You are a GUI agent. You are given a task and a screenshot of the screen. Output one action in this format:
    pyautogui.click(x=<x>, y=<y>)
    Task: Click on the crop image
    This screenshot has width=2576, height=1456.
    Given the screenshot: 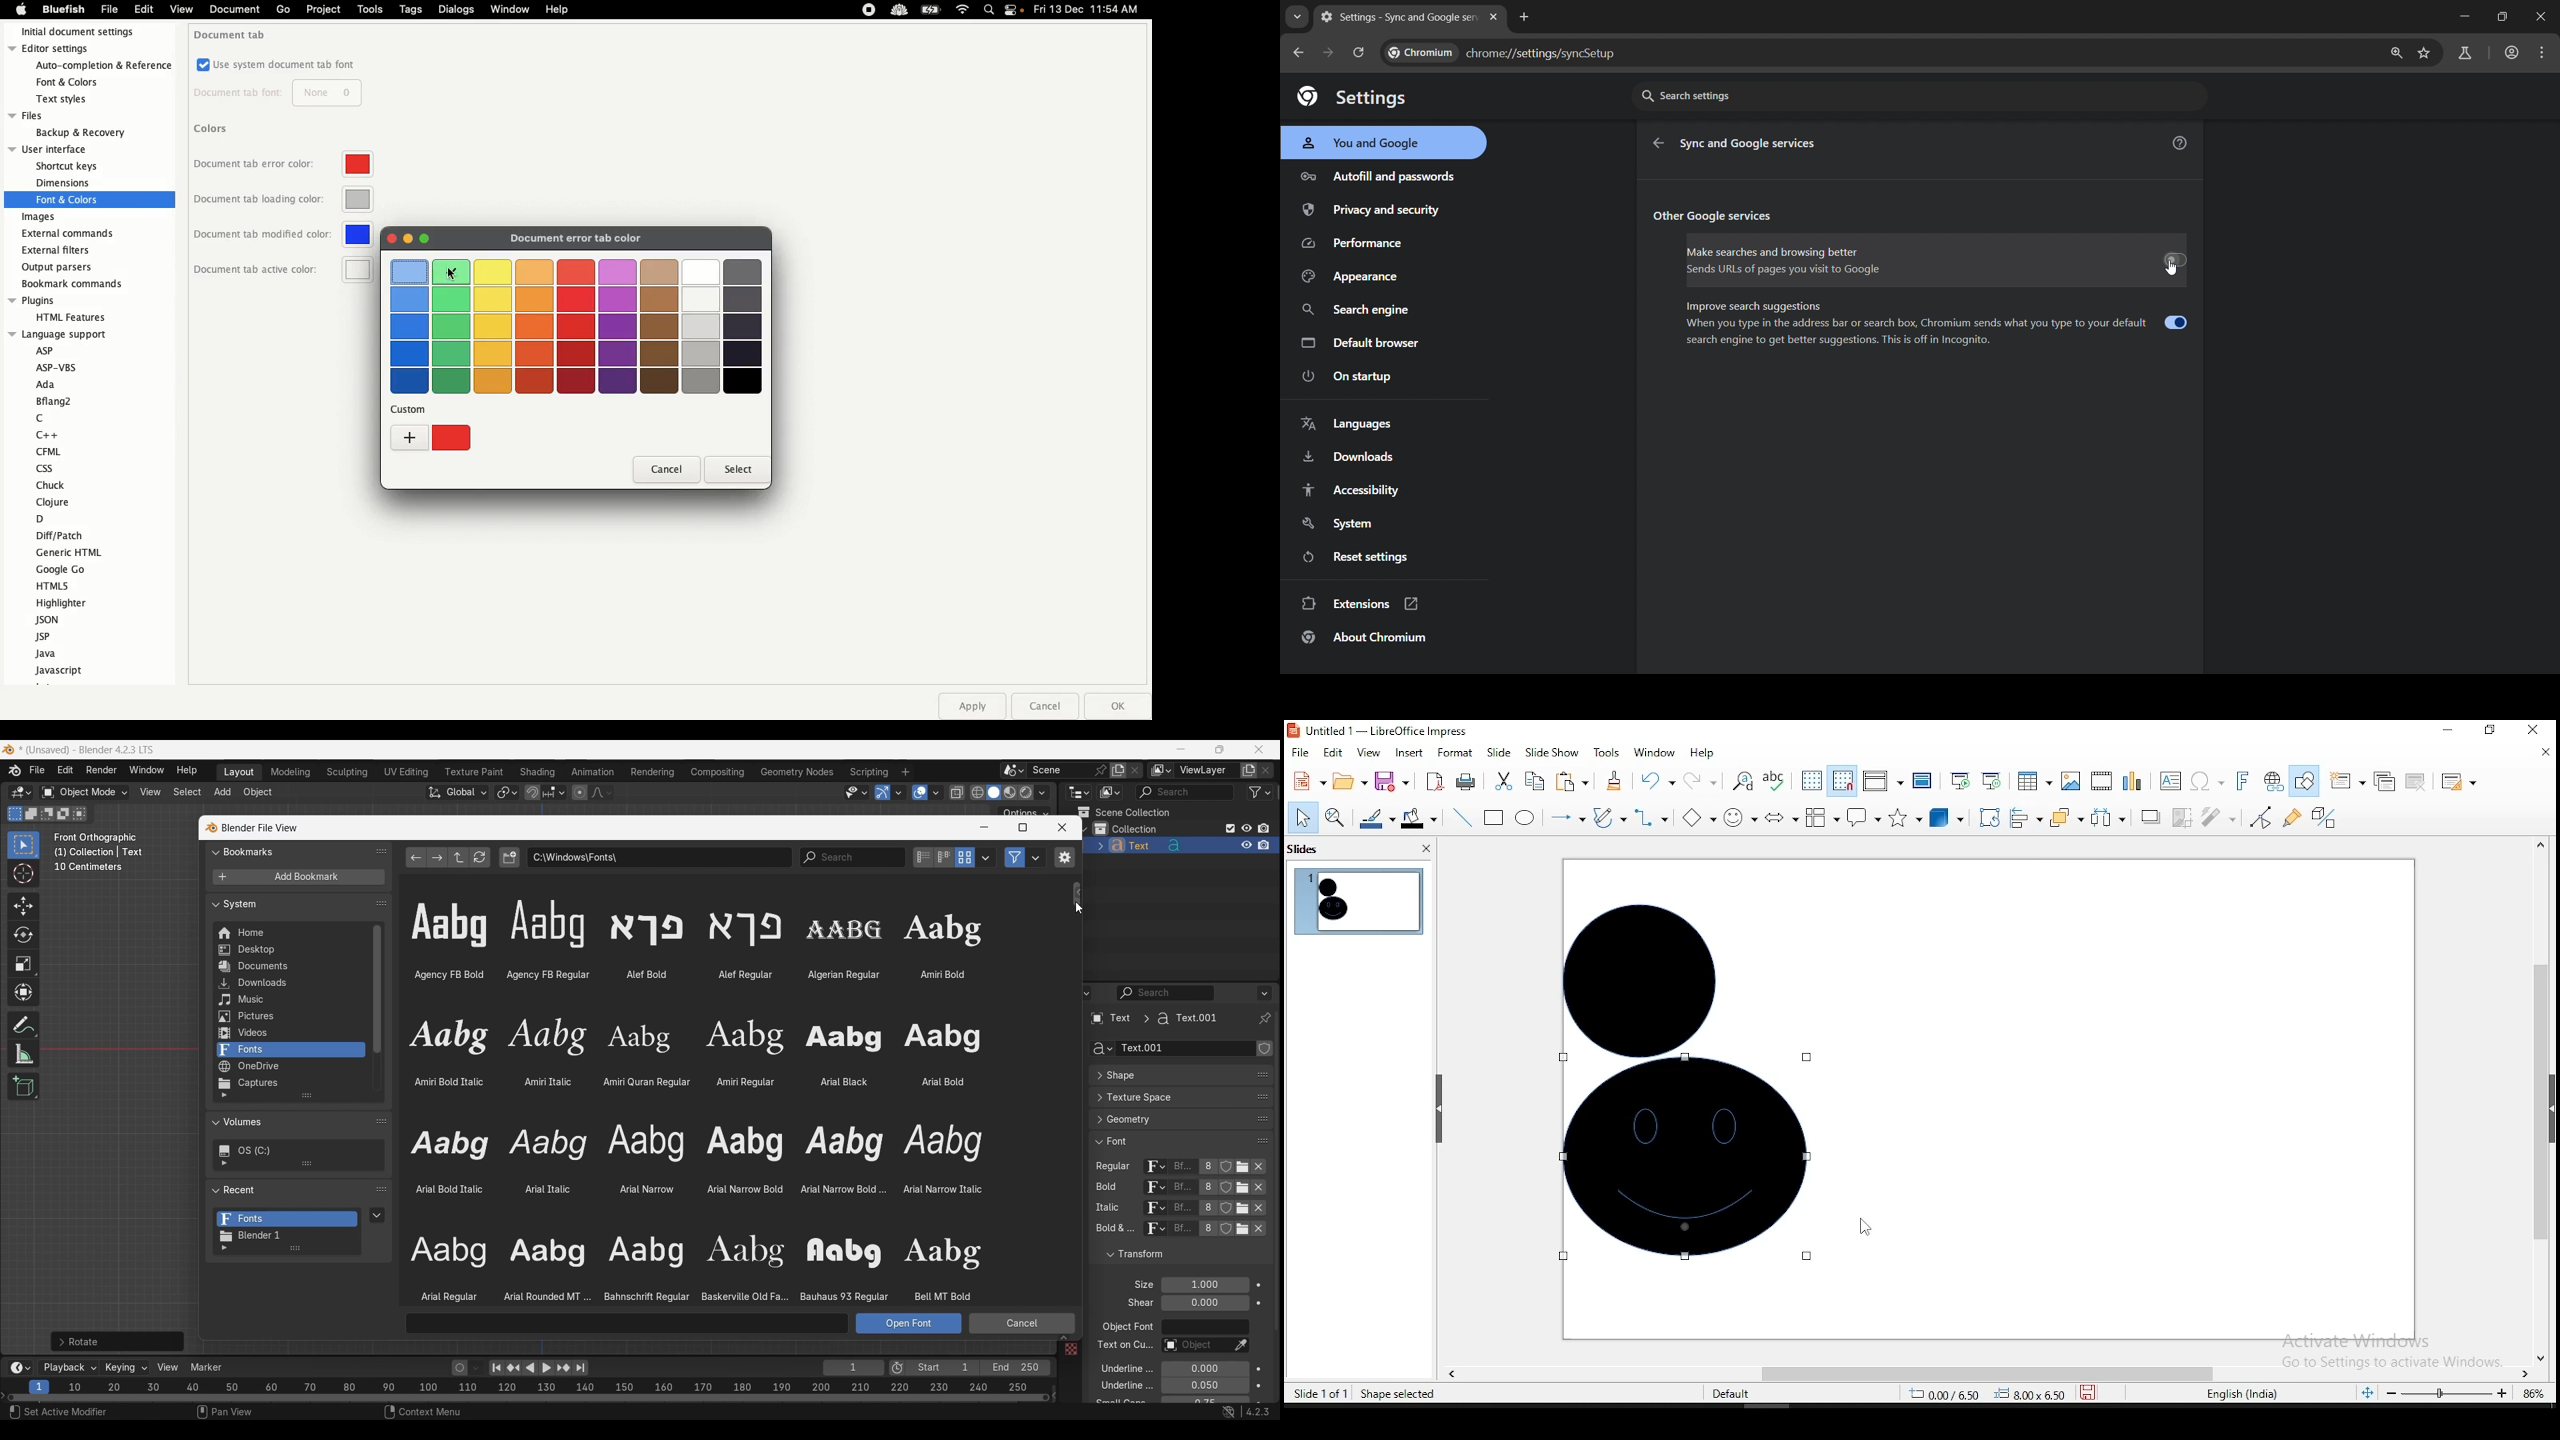 What is the action you would take?
    pyautogui.click(x=2182, y=817)
    